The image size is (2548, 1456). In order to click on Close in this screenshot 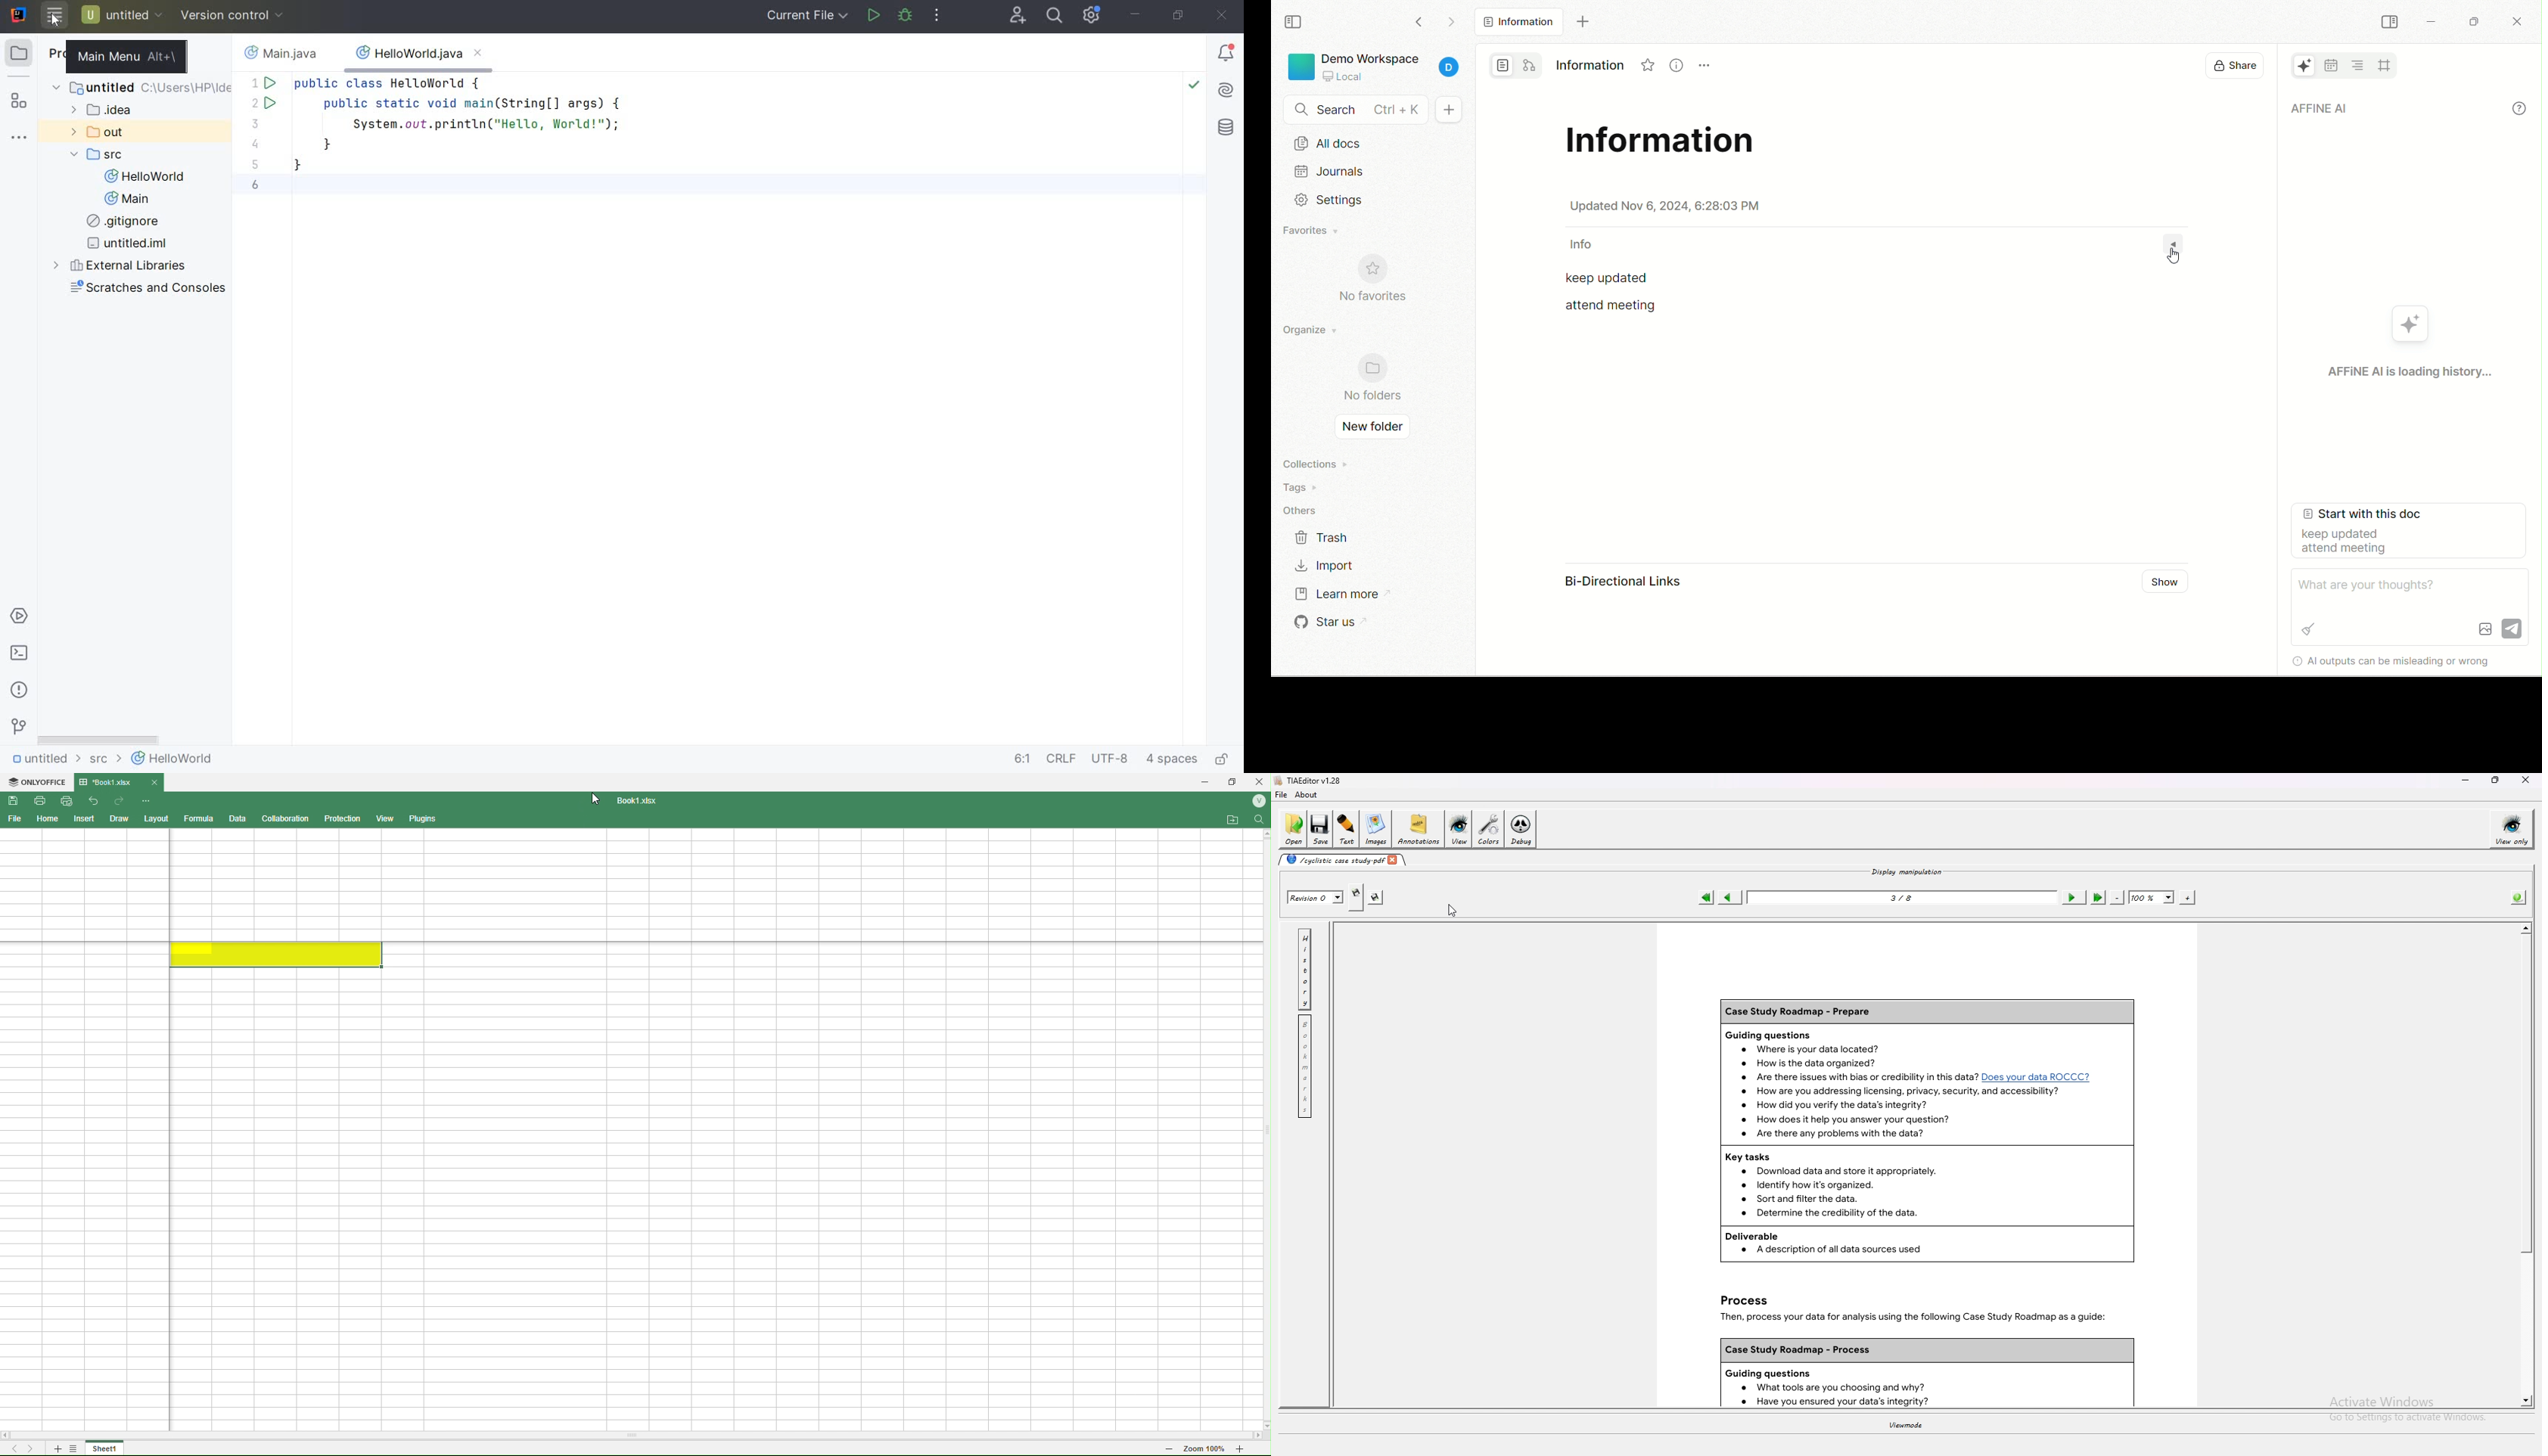, I will do `click(1259, 781)`.